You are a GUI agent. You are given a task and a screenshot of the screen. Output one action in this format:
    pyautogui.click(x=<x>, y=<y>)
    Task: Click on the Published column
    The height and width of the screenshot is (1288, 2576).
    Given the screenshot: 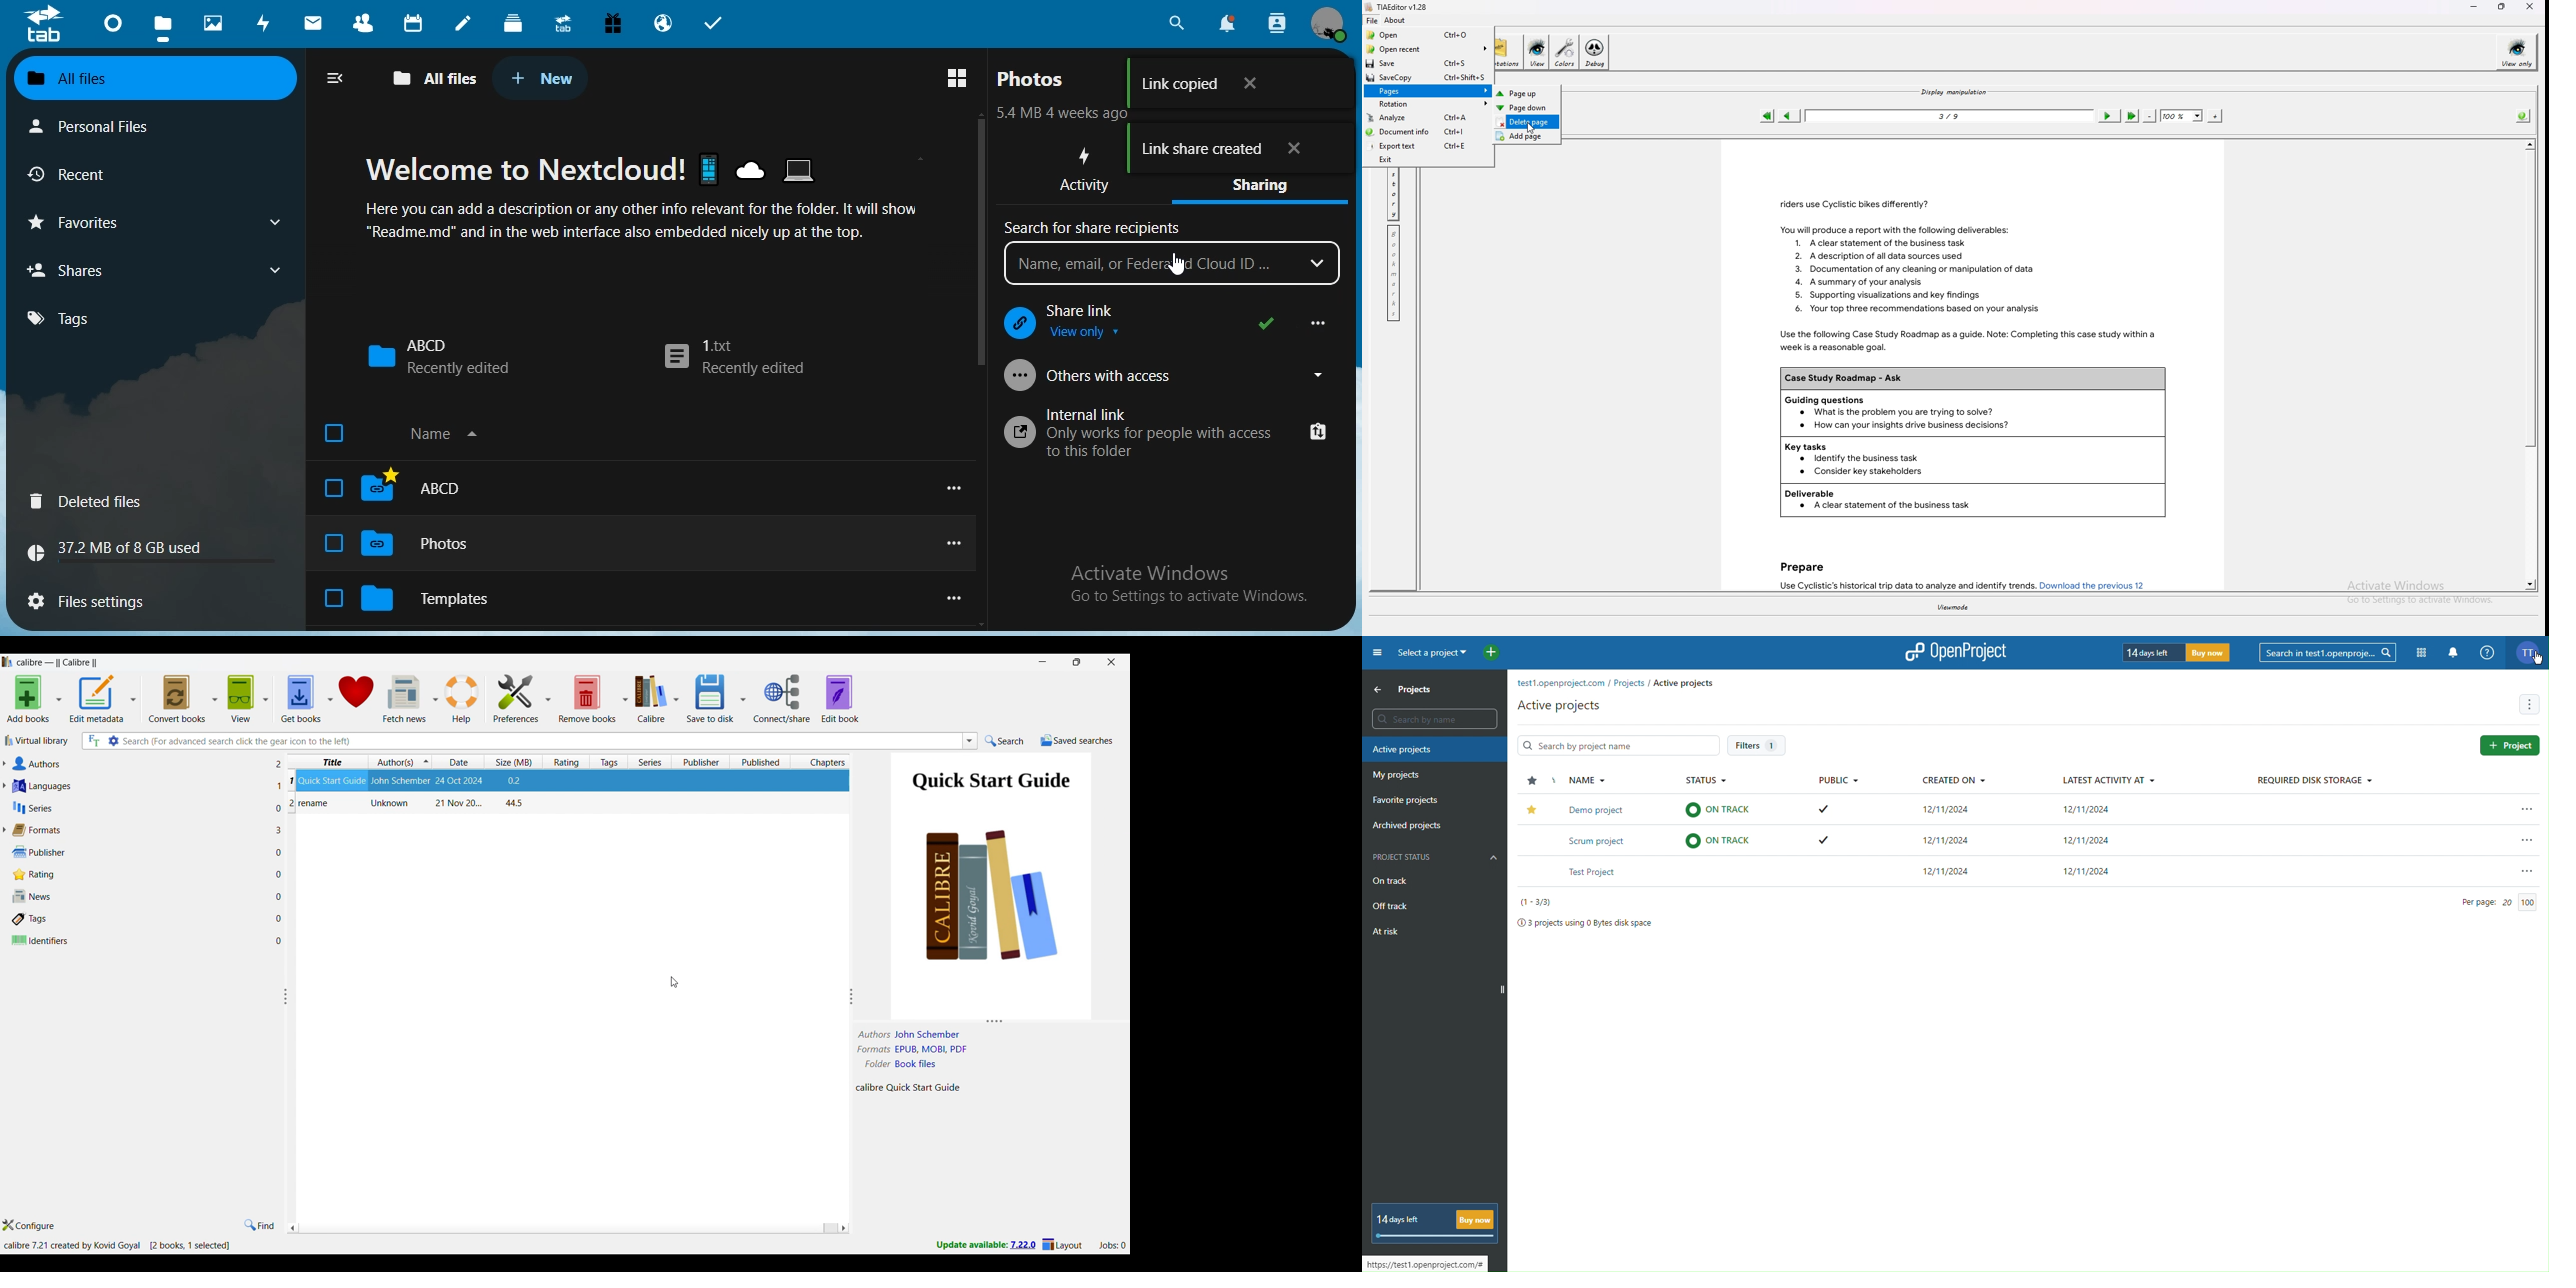 What is the action you would take?
    pyautogui.click(x=760, y=761)
    